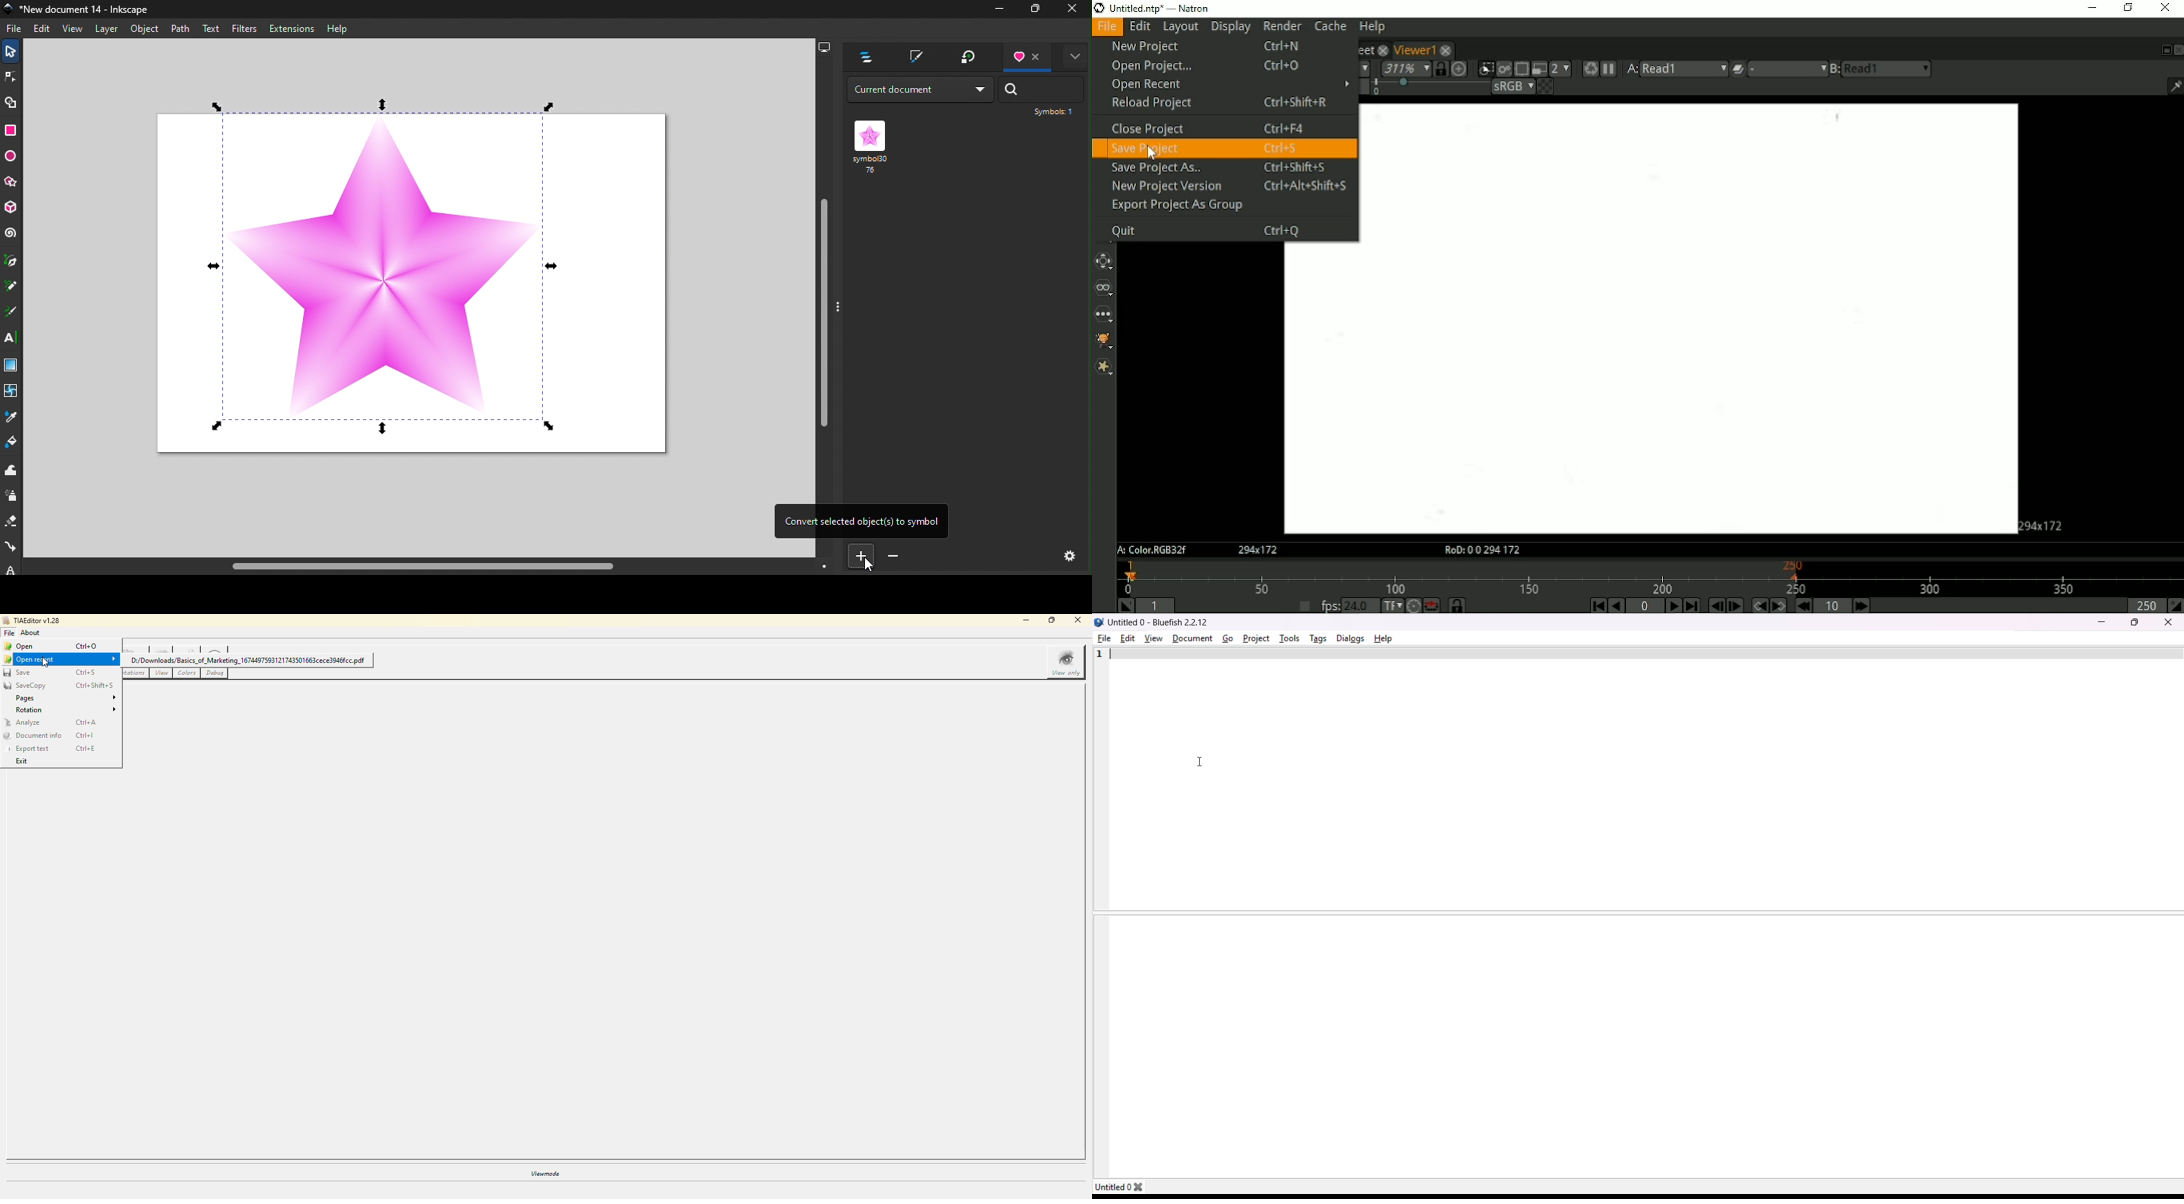  Describe the element at coordinates (914, 58) in the screenshot. I see `Fill and stroke` at that location.